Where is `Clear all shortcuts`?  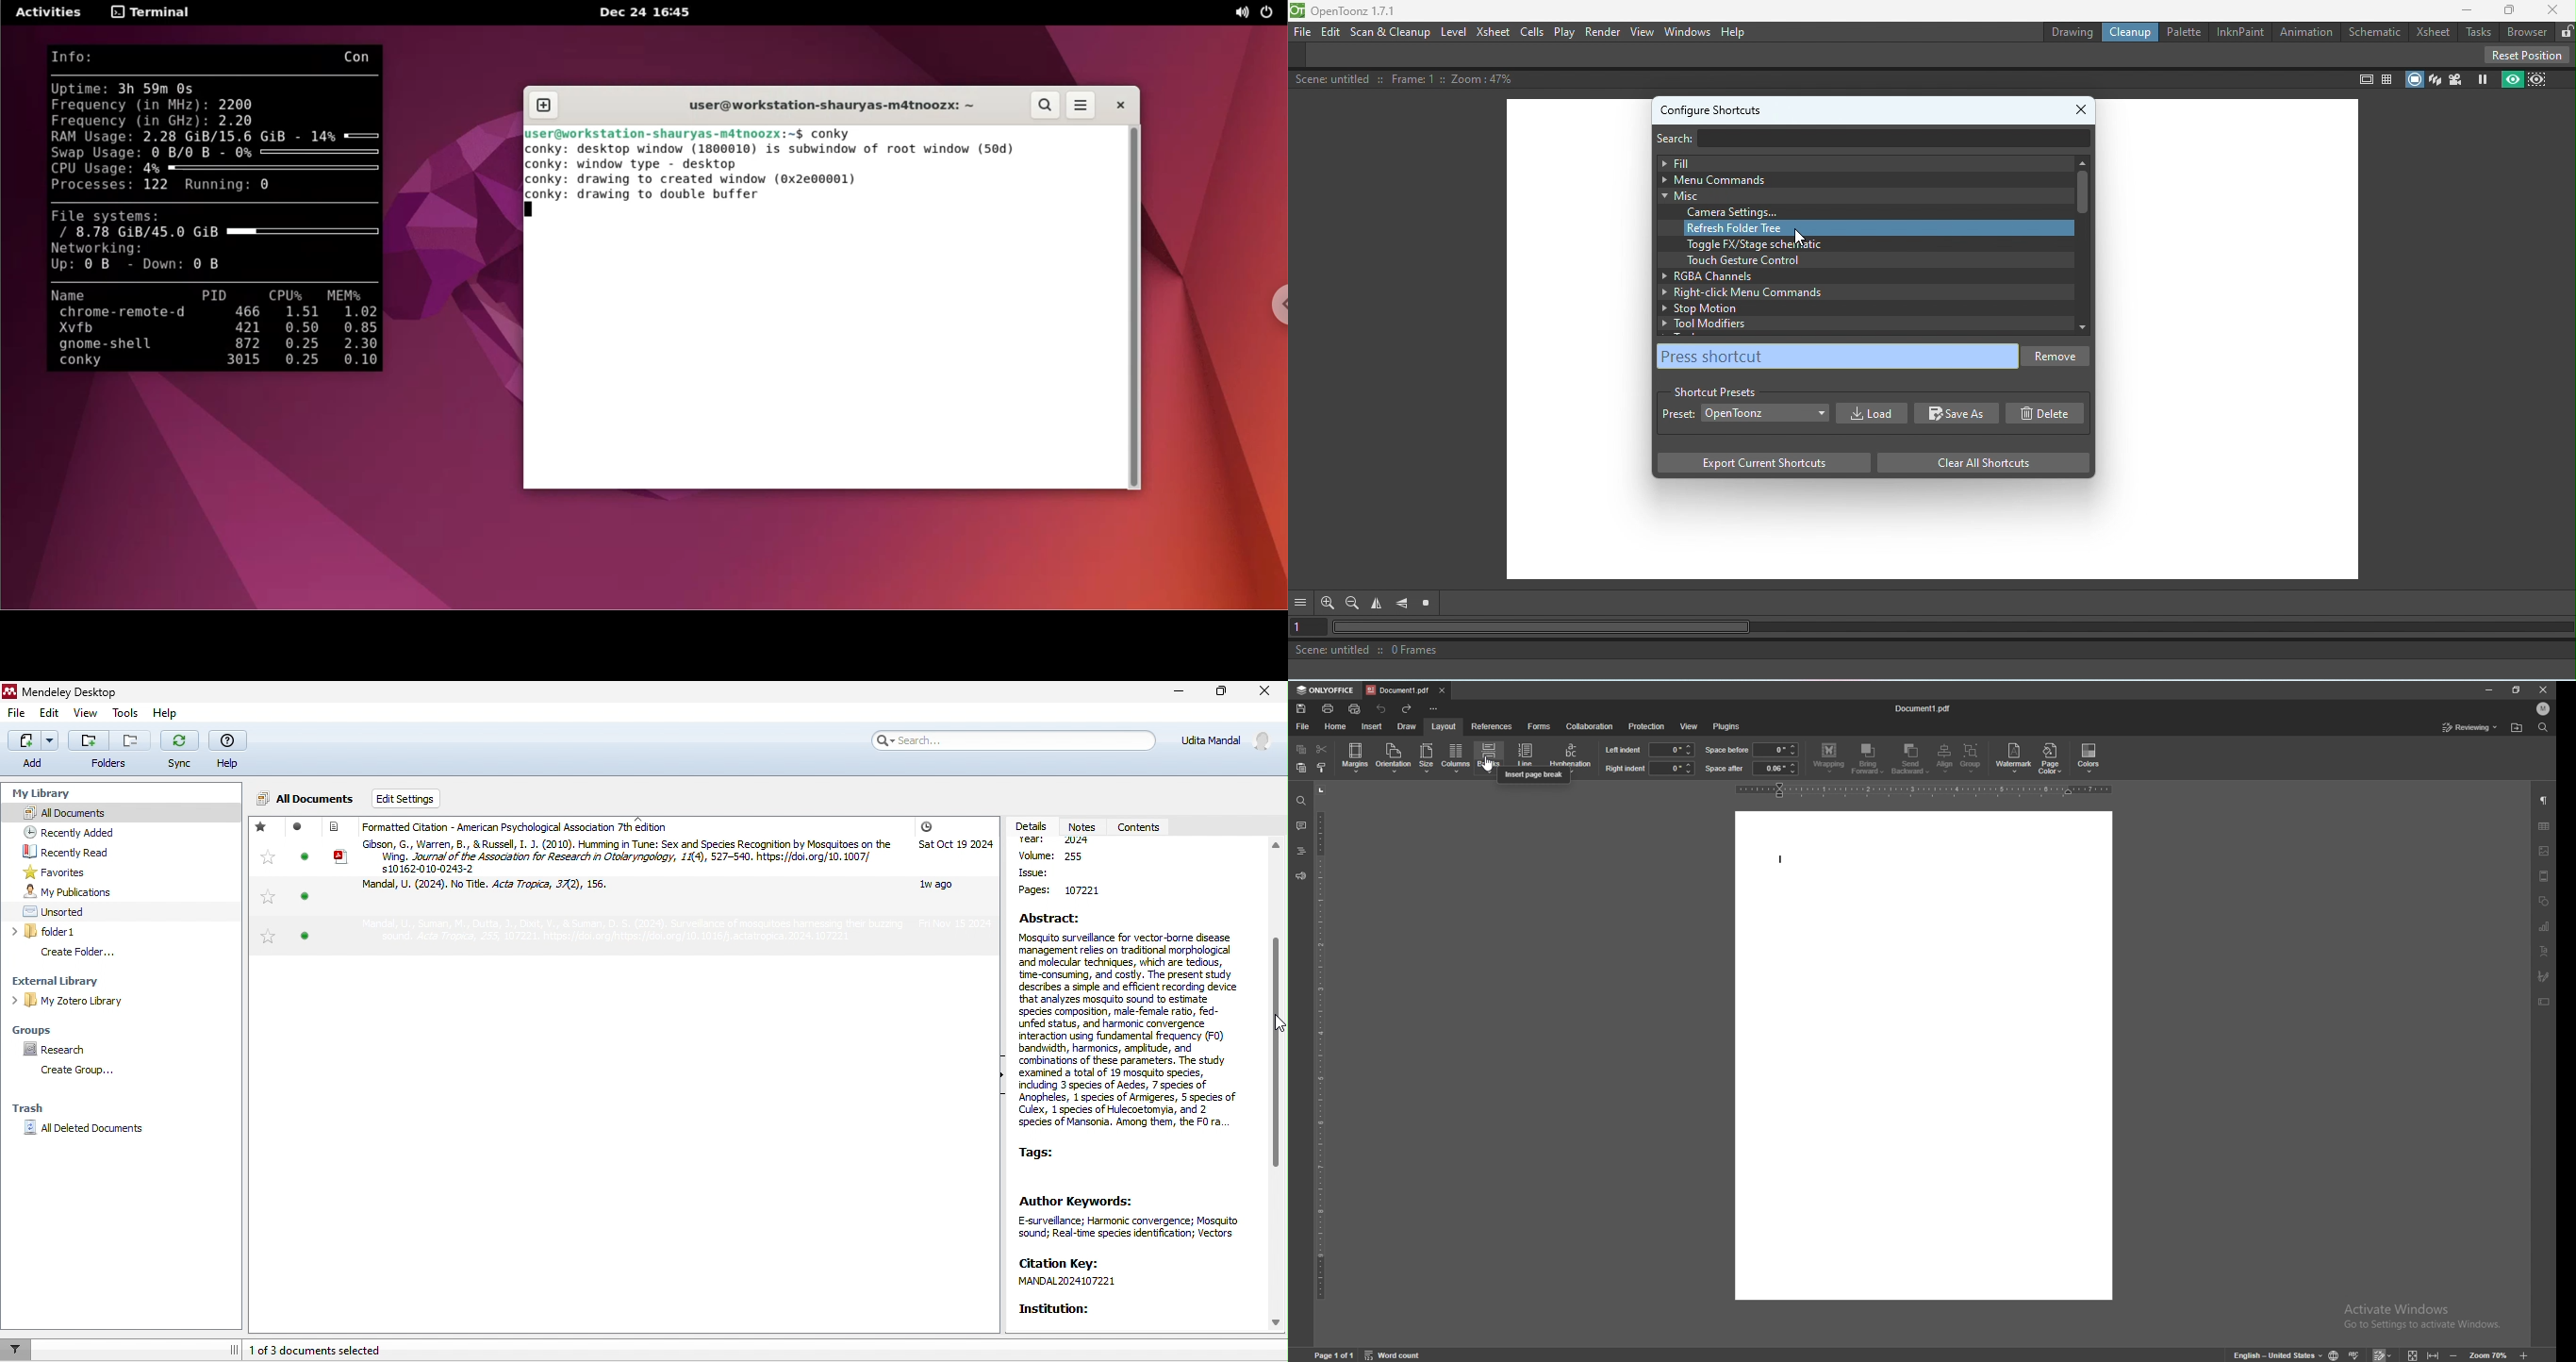 Clear all shortcuts is located at coordinates (1977, 462).